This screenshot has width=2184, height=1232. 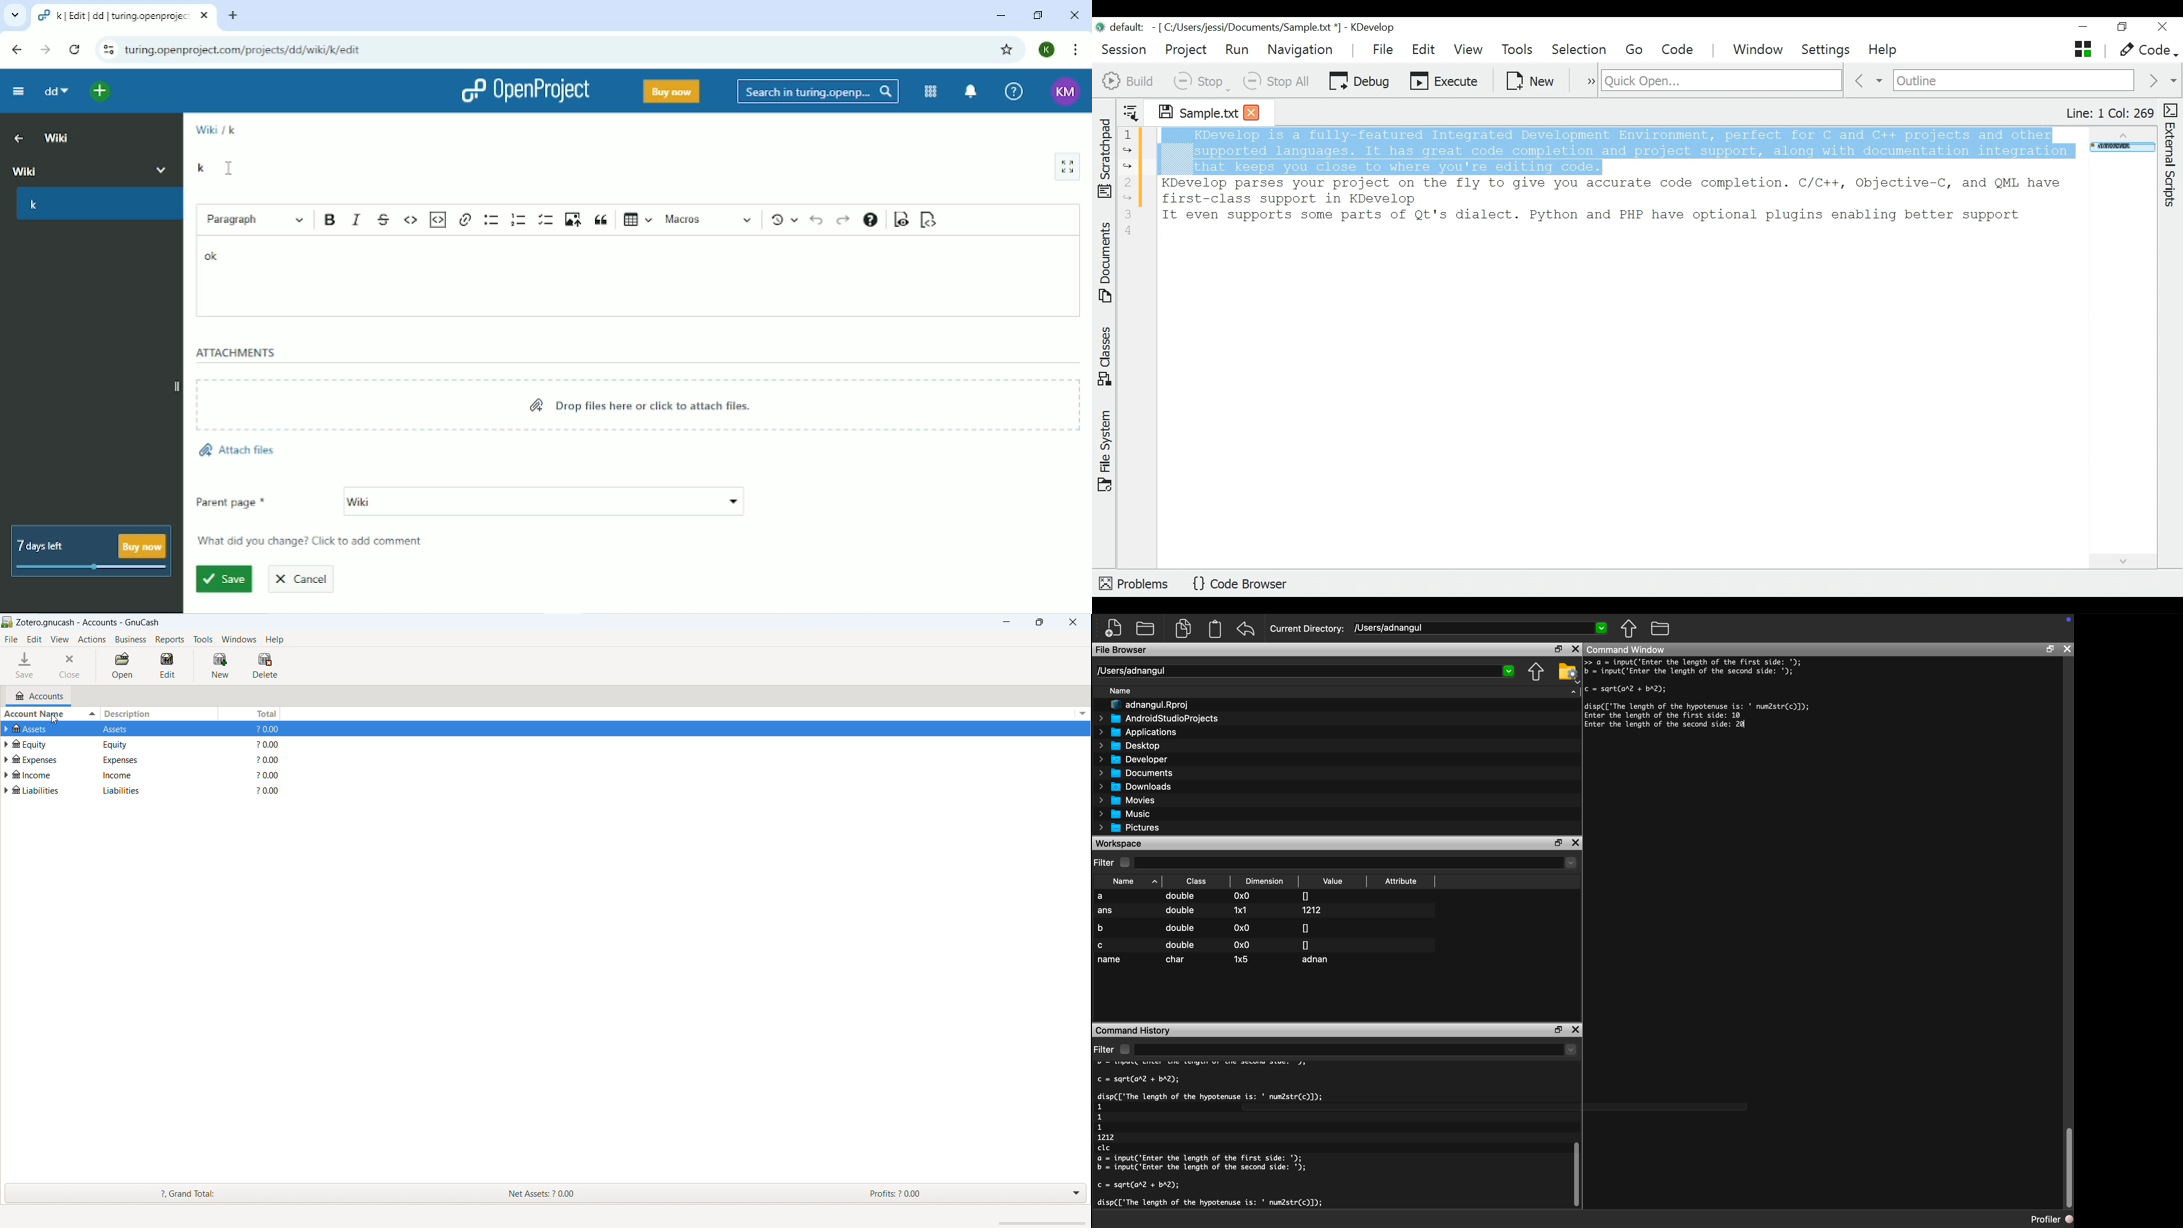 I want to click on Stop, so click(x=1201, y=81).